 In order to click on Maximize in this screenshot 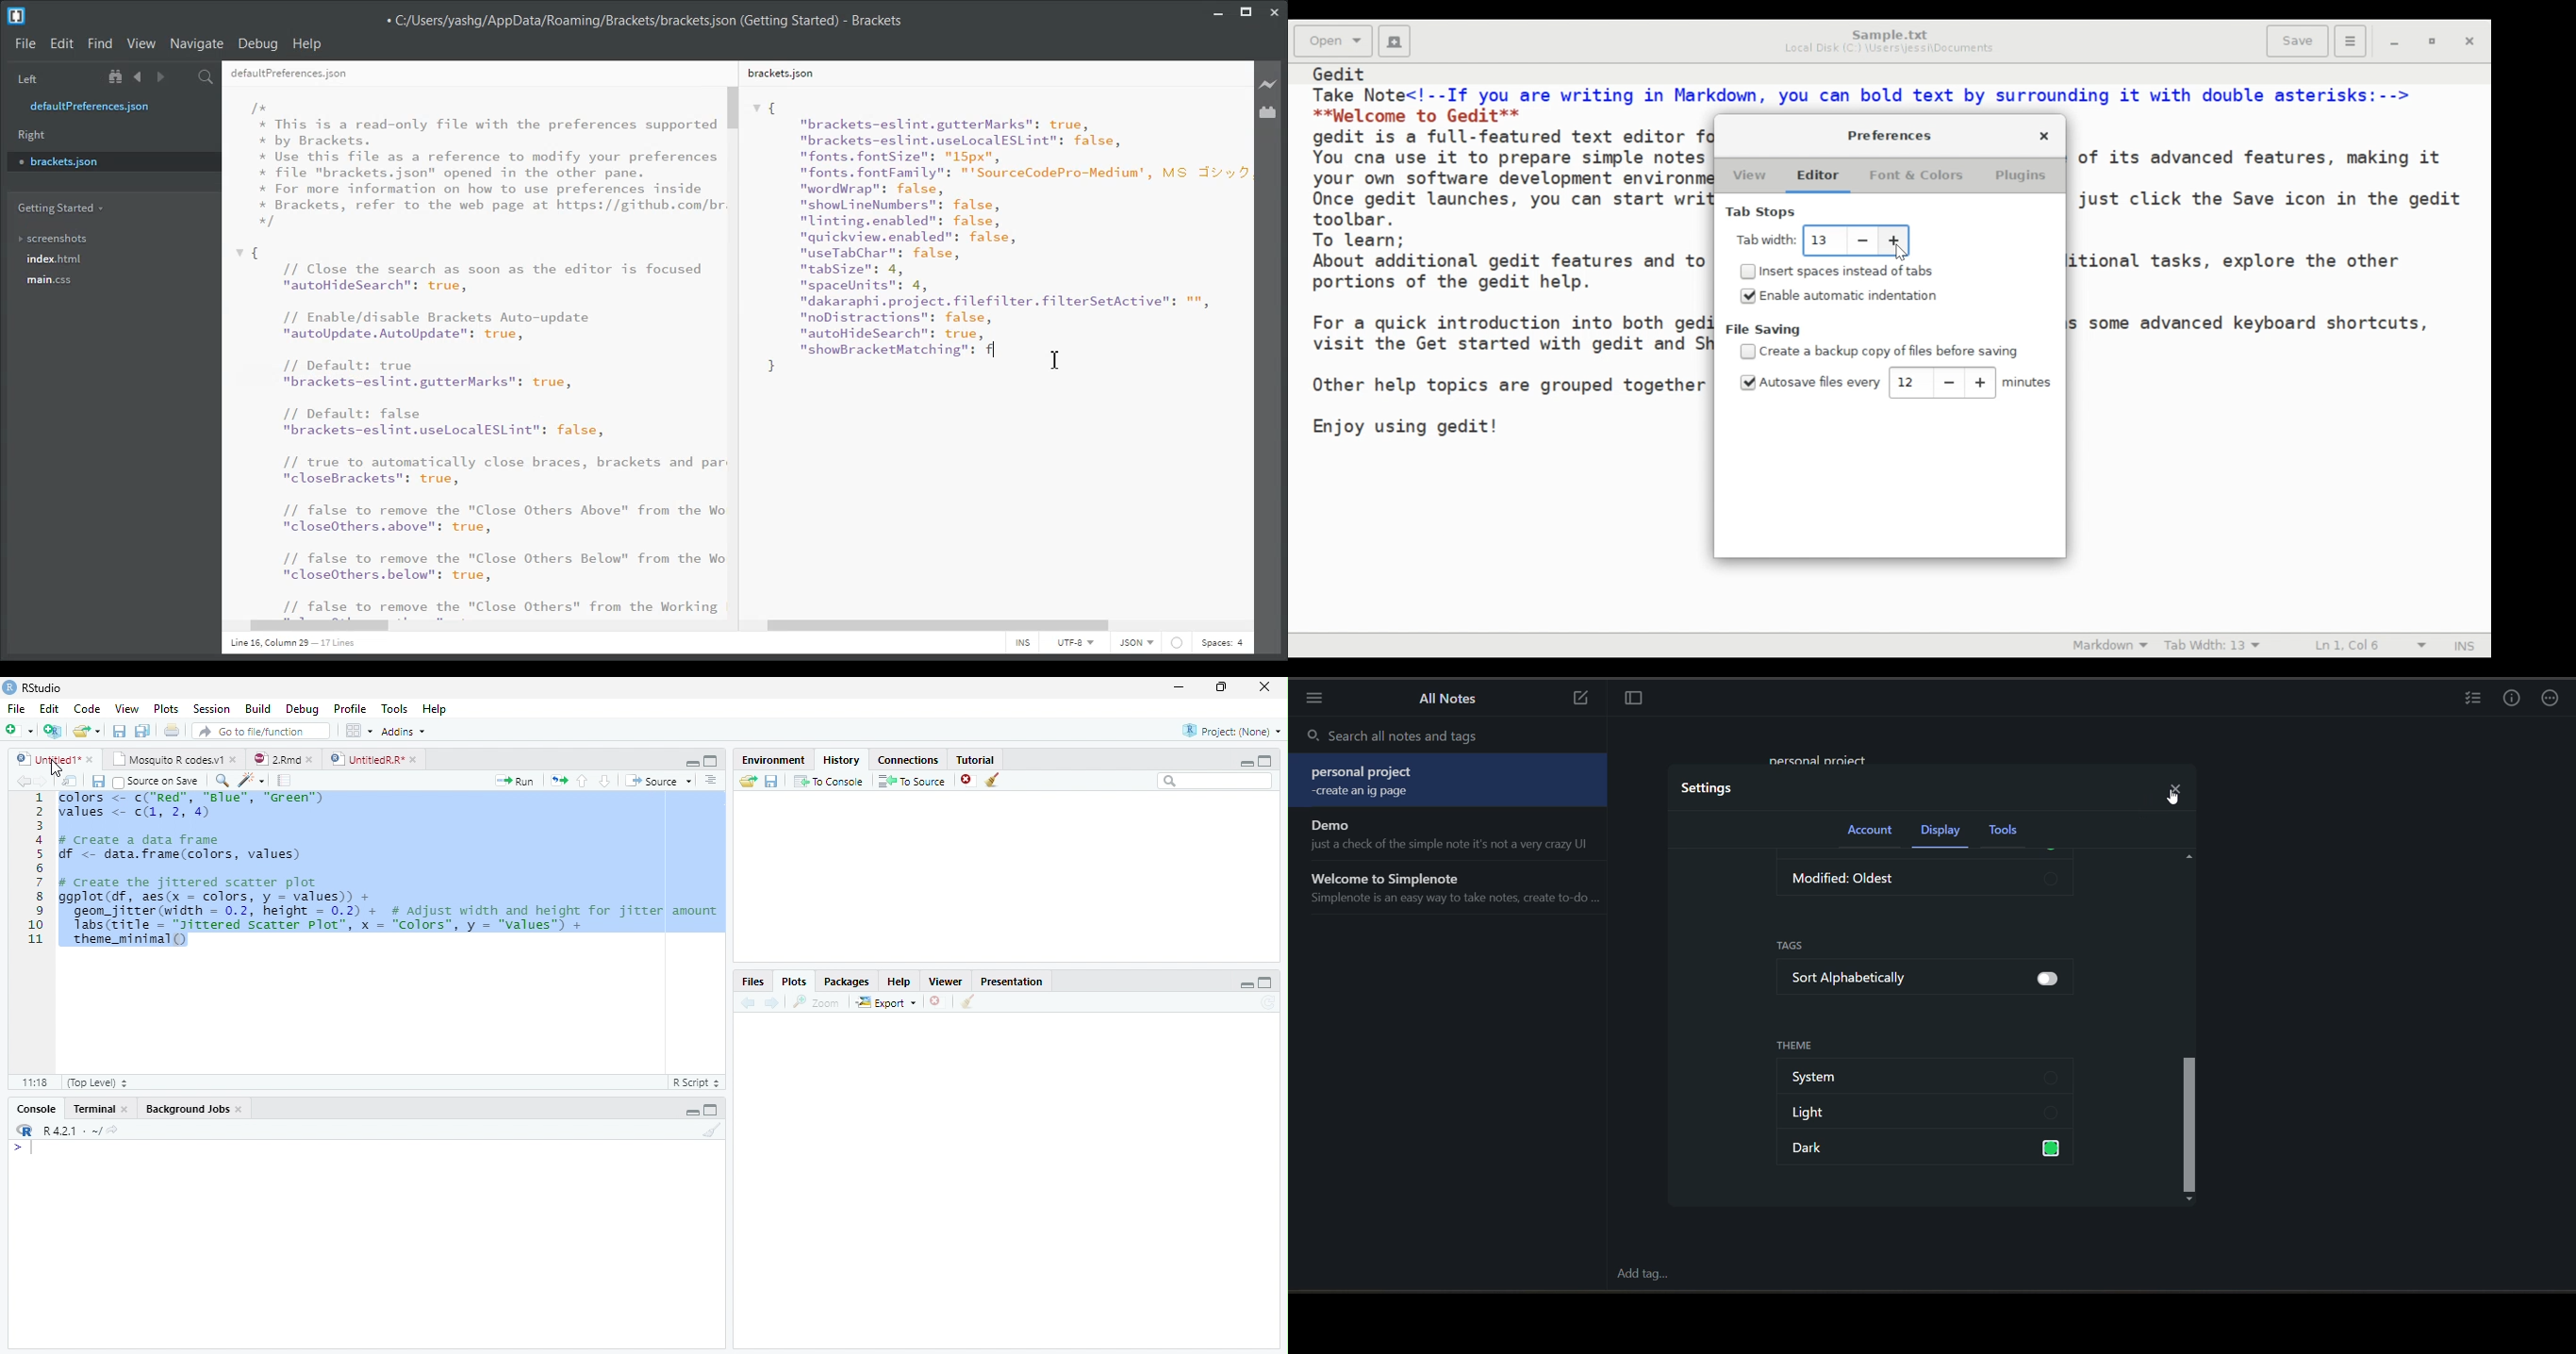, I will do `click(711, 1109)`.